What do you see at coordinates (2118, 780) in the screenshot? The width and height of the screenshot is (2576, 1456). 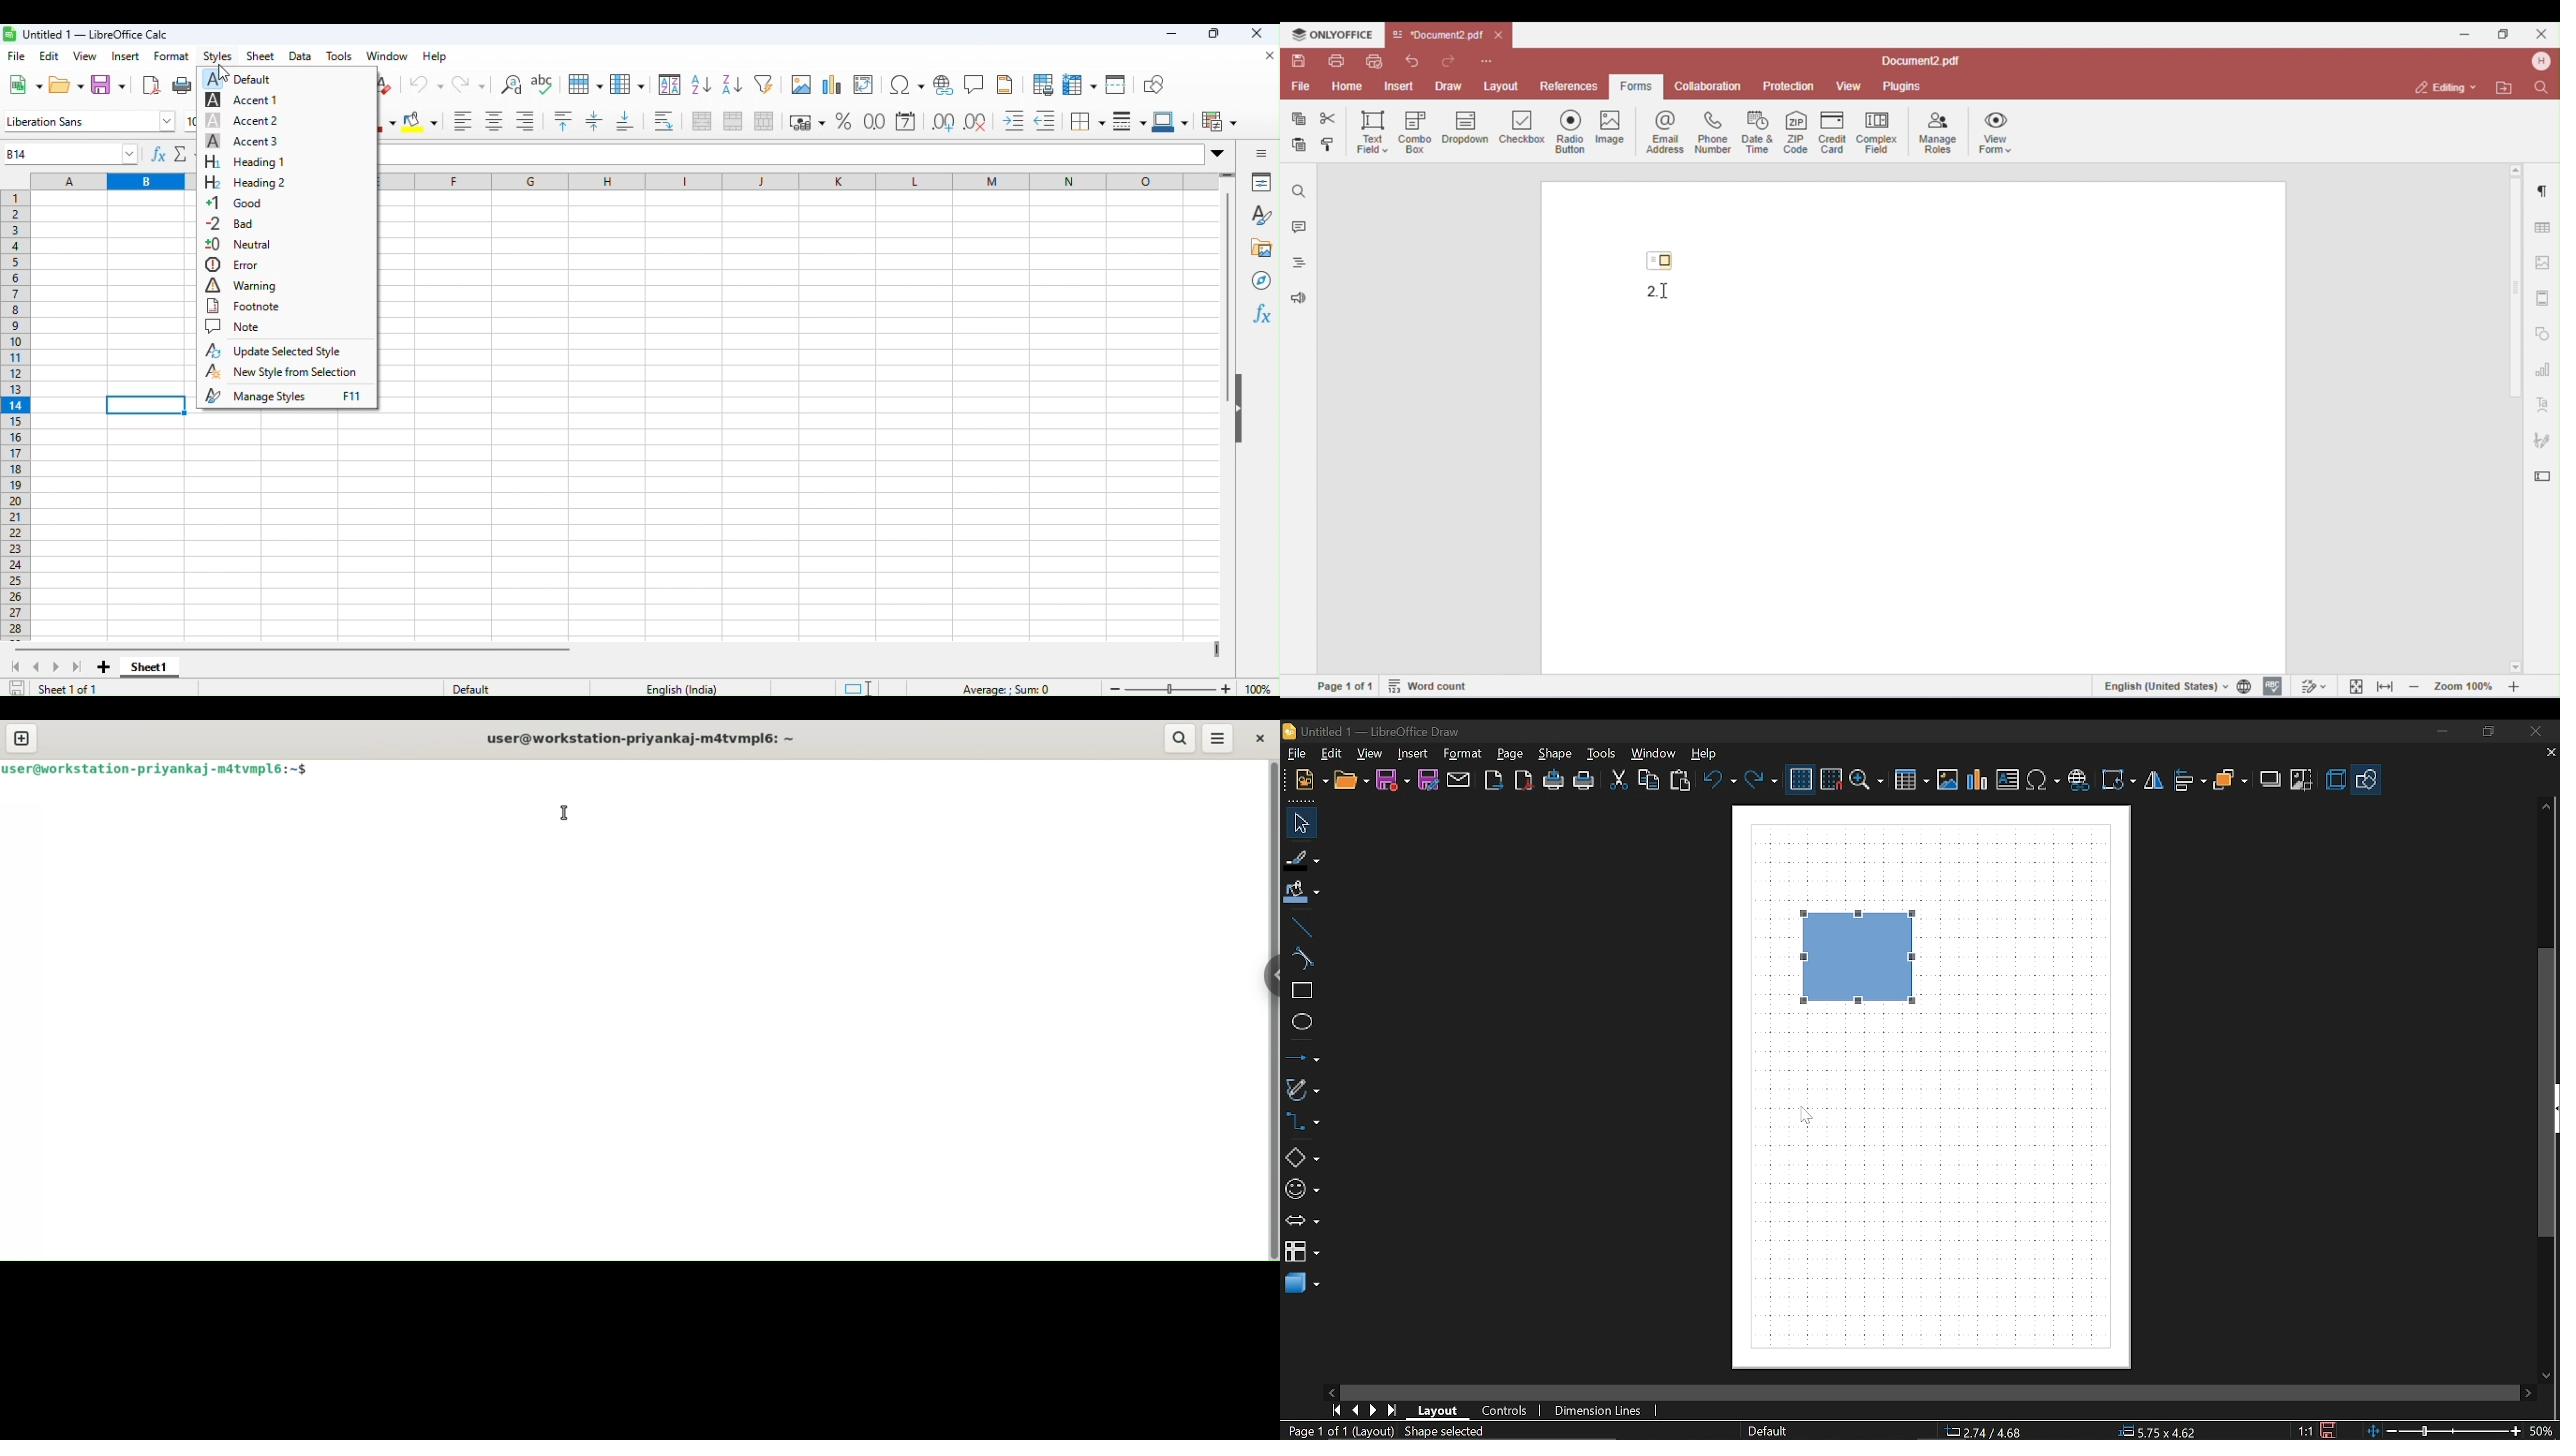 I see `Rotate` at bounding box center [2118, 780].